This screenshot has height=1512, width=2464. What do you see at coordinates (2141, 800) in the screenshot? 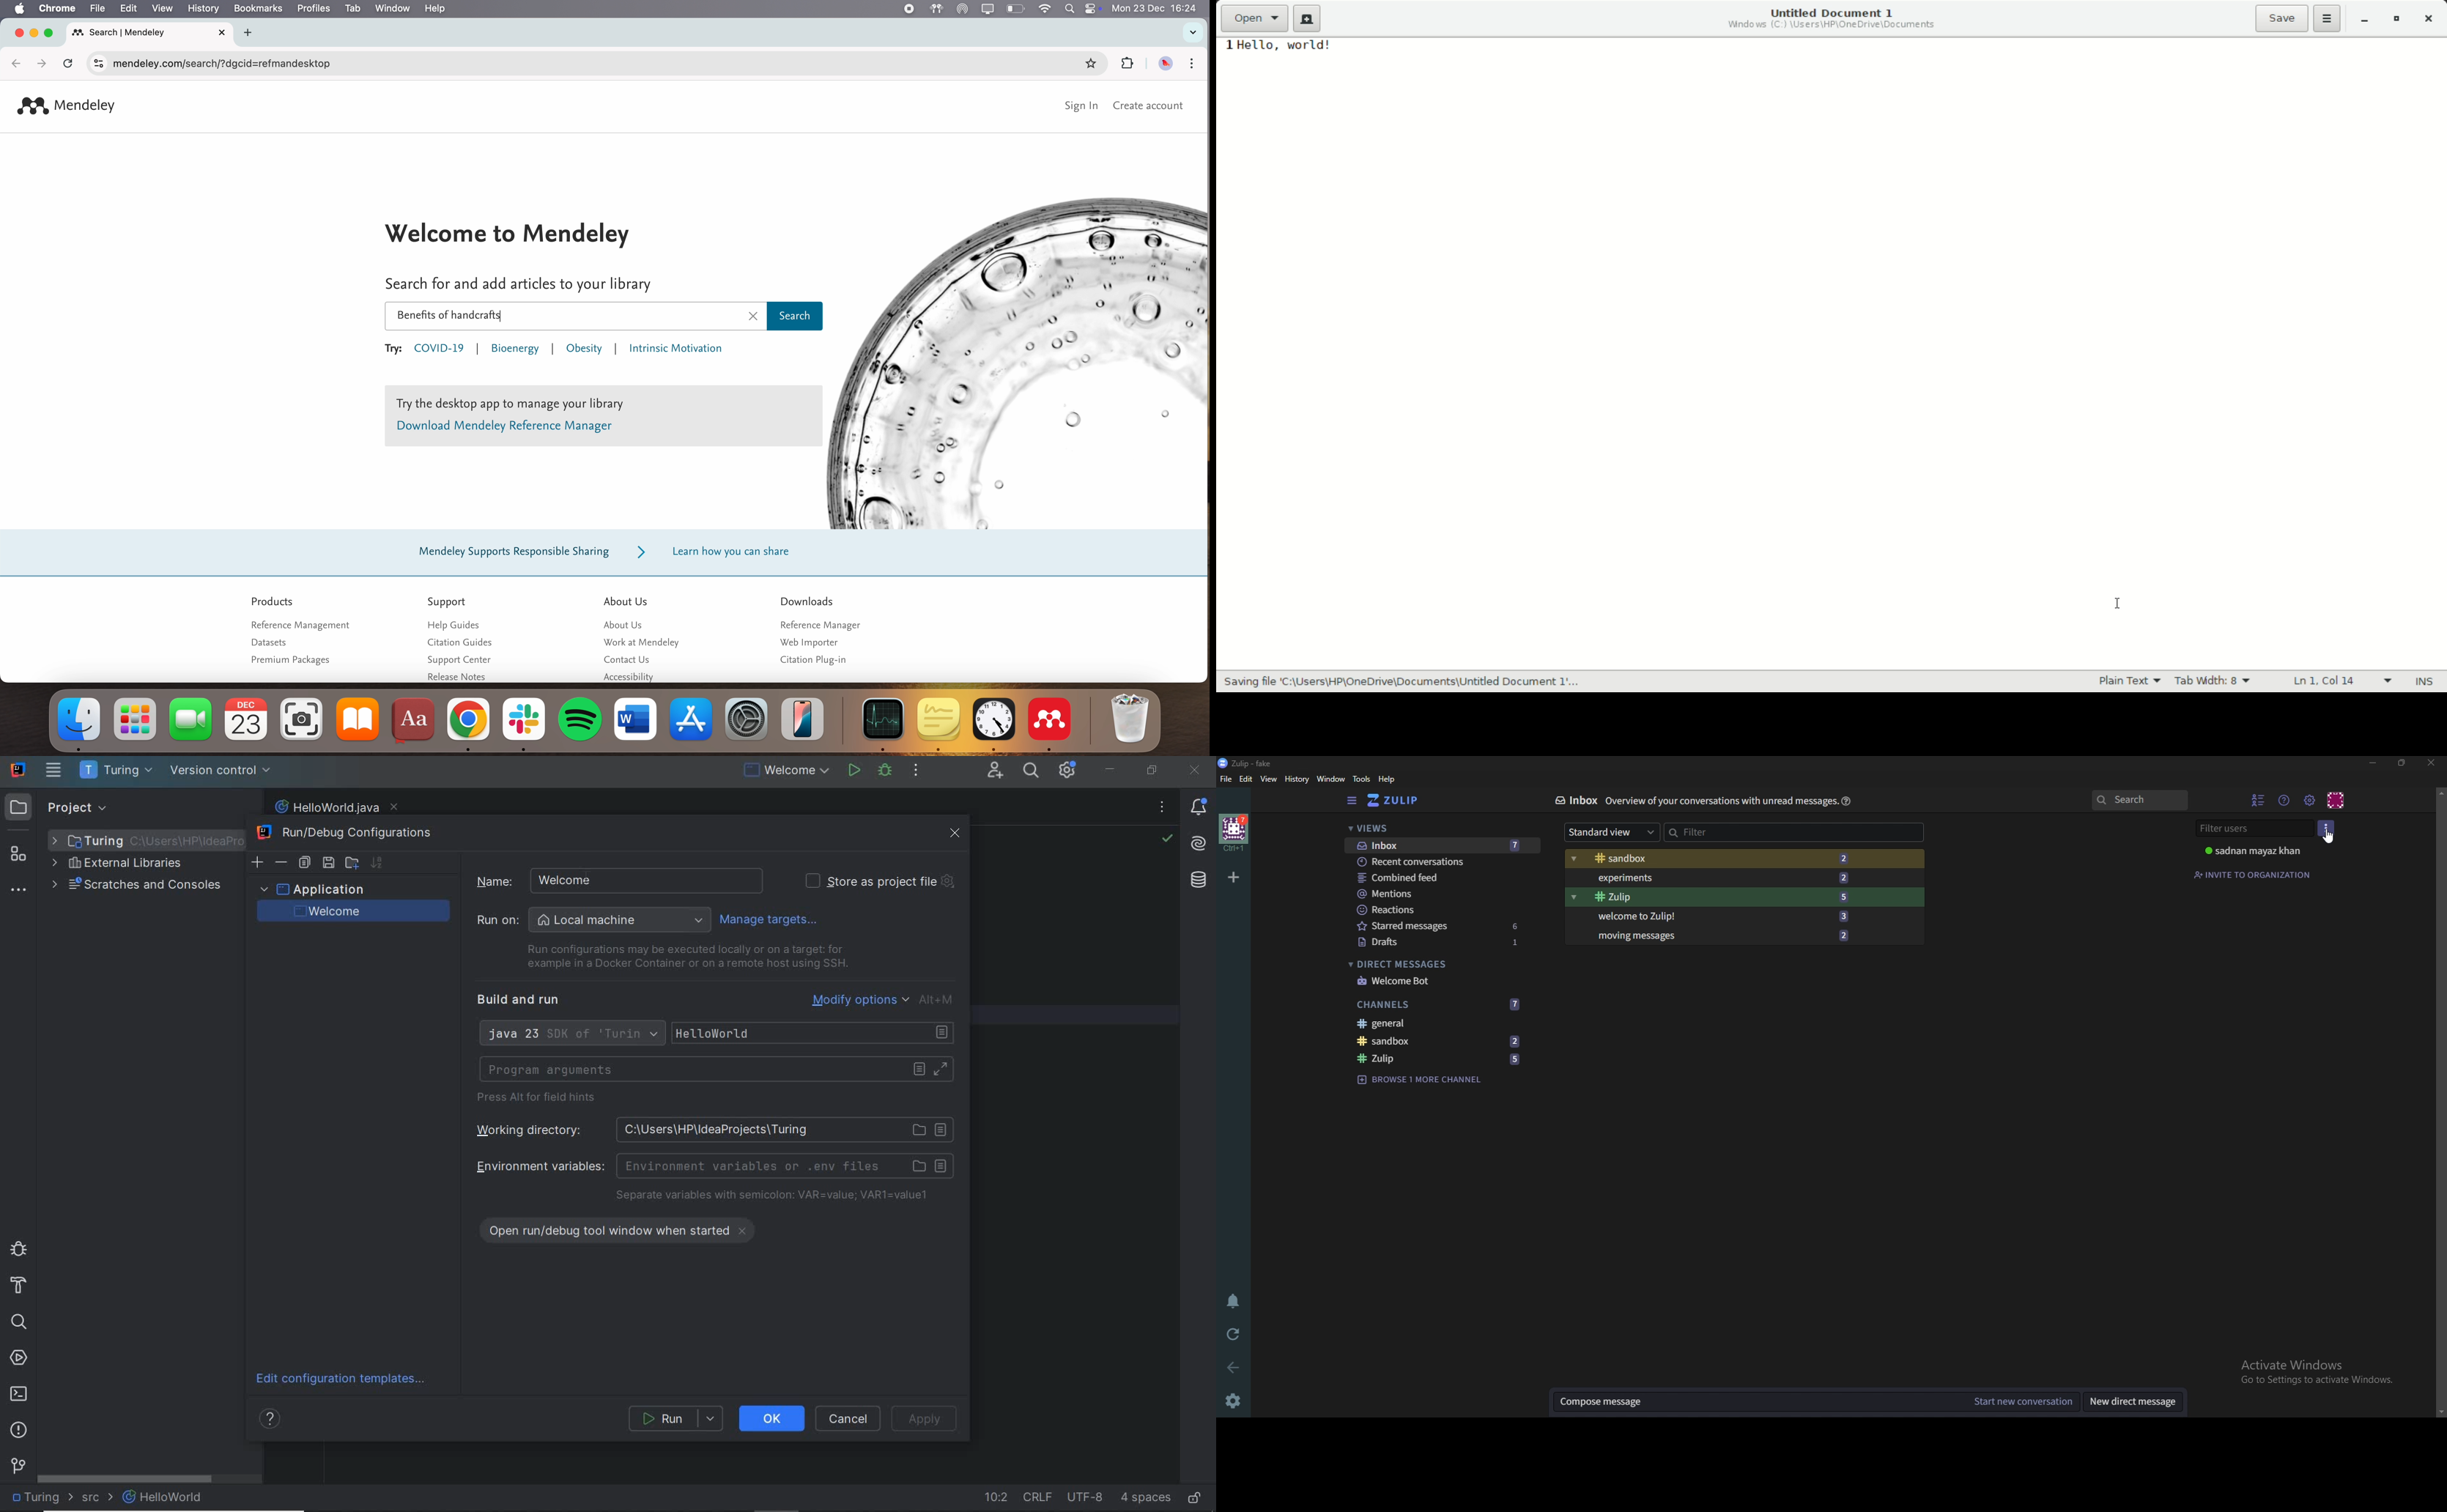
I see `search` at bounding box center [2141, 800].